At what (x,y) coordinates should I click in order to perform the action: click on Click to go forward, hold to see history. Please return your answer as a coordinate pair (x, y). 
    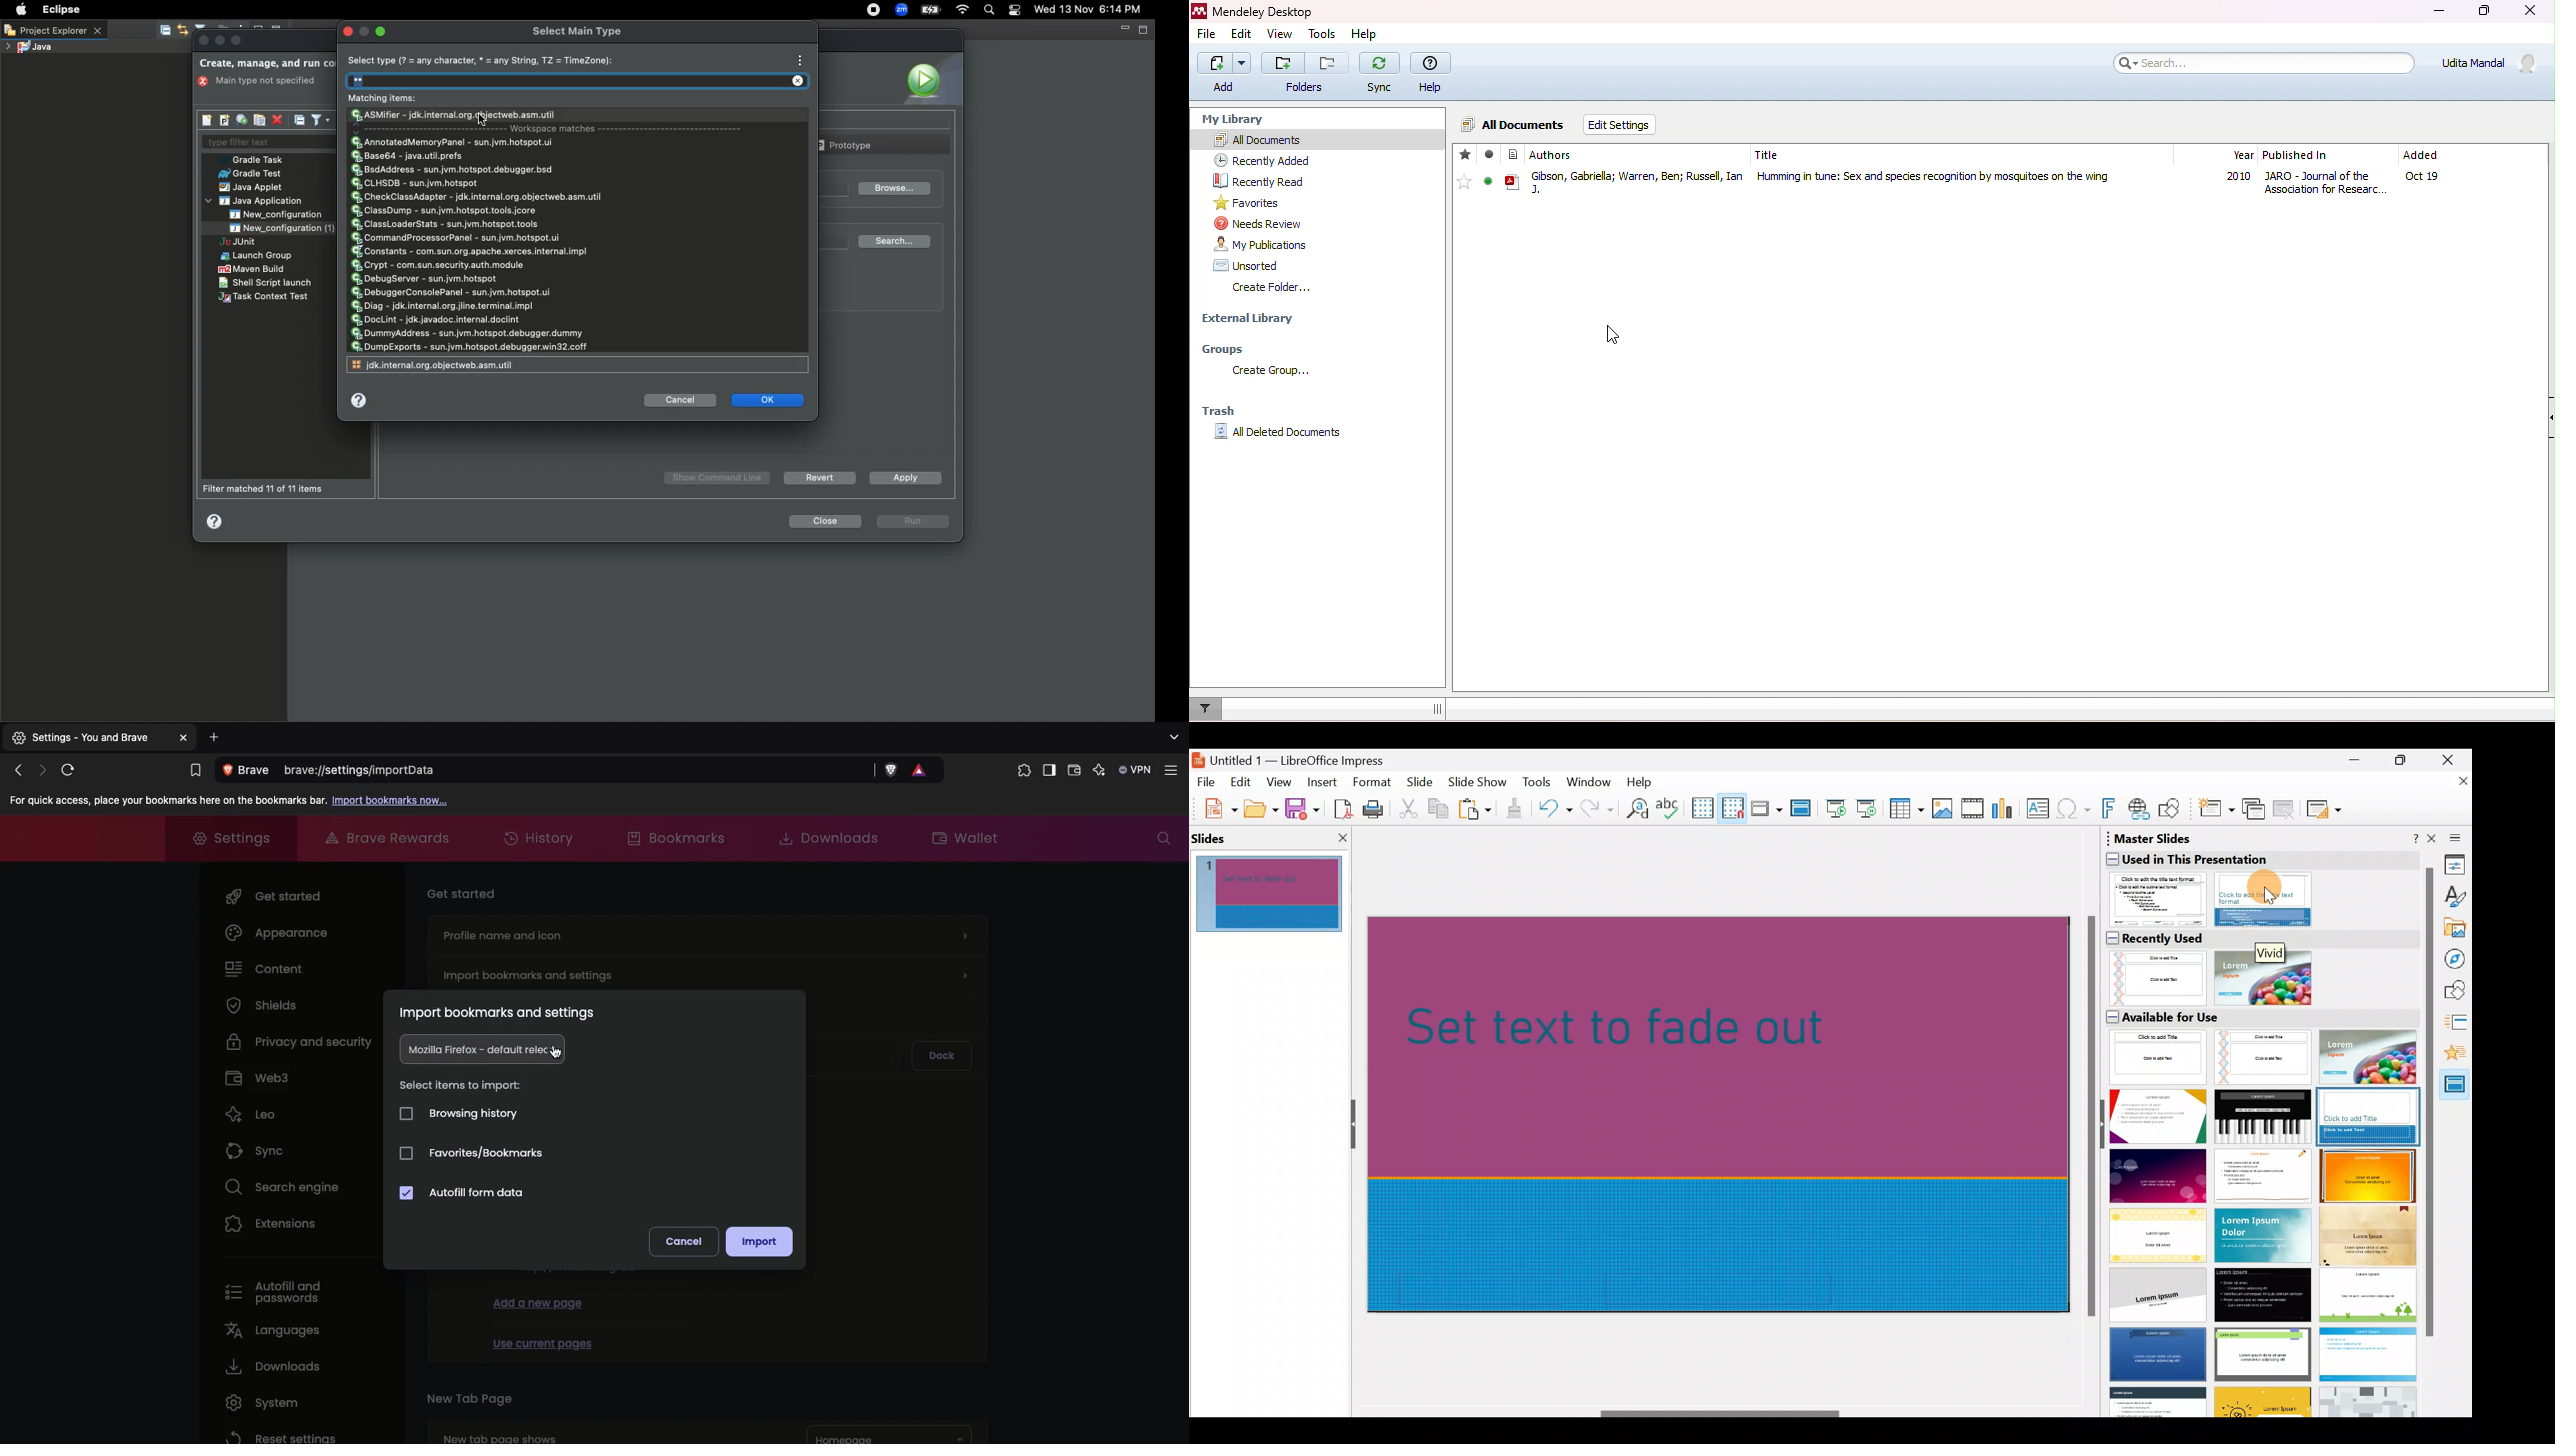
    Looking at the image, I should click on (43, 769).